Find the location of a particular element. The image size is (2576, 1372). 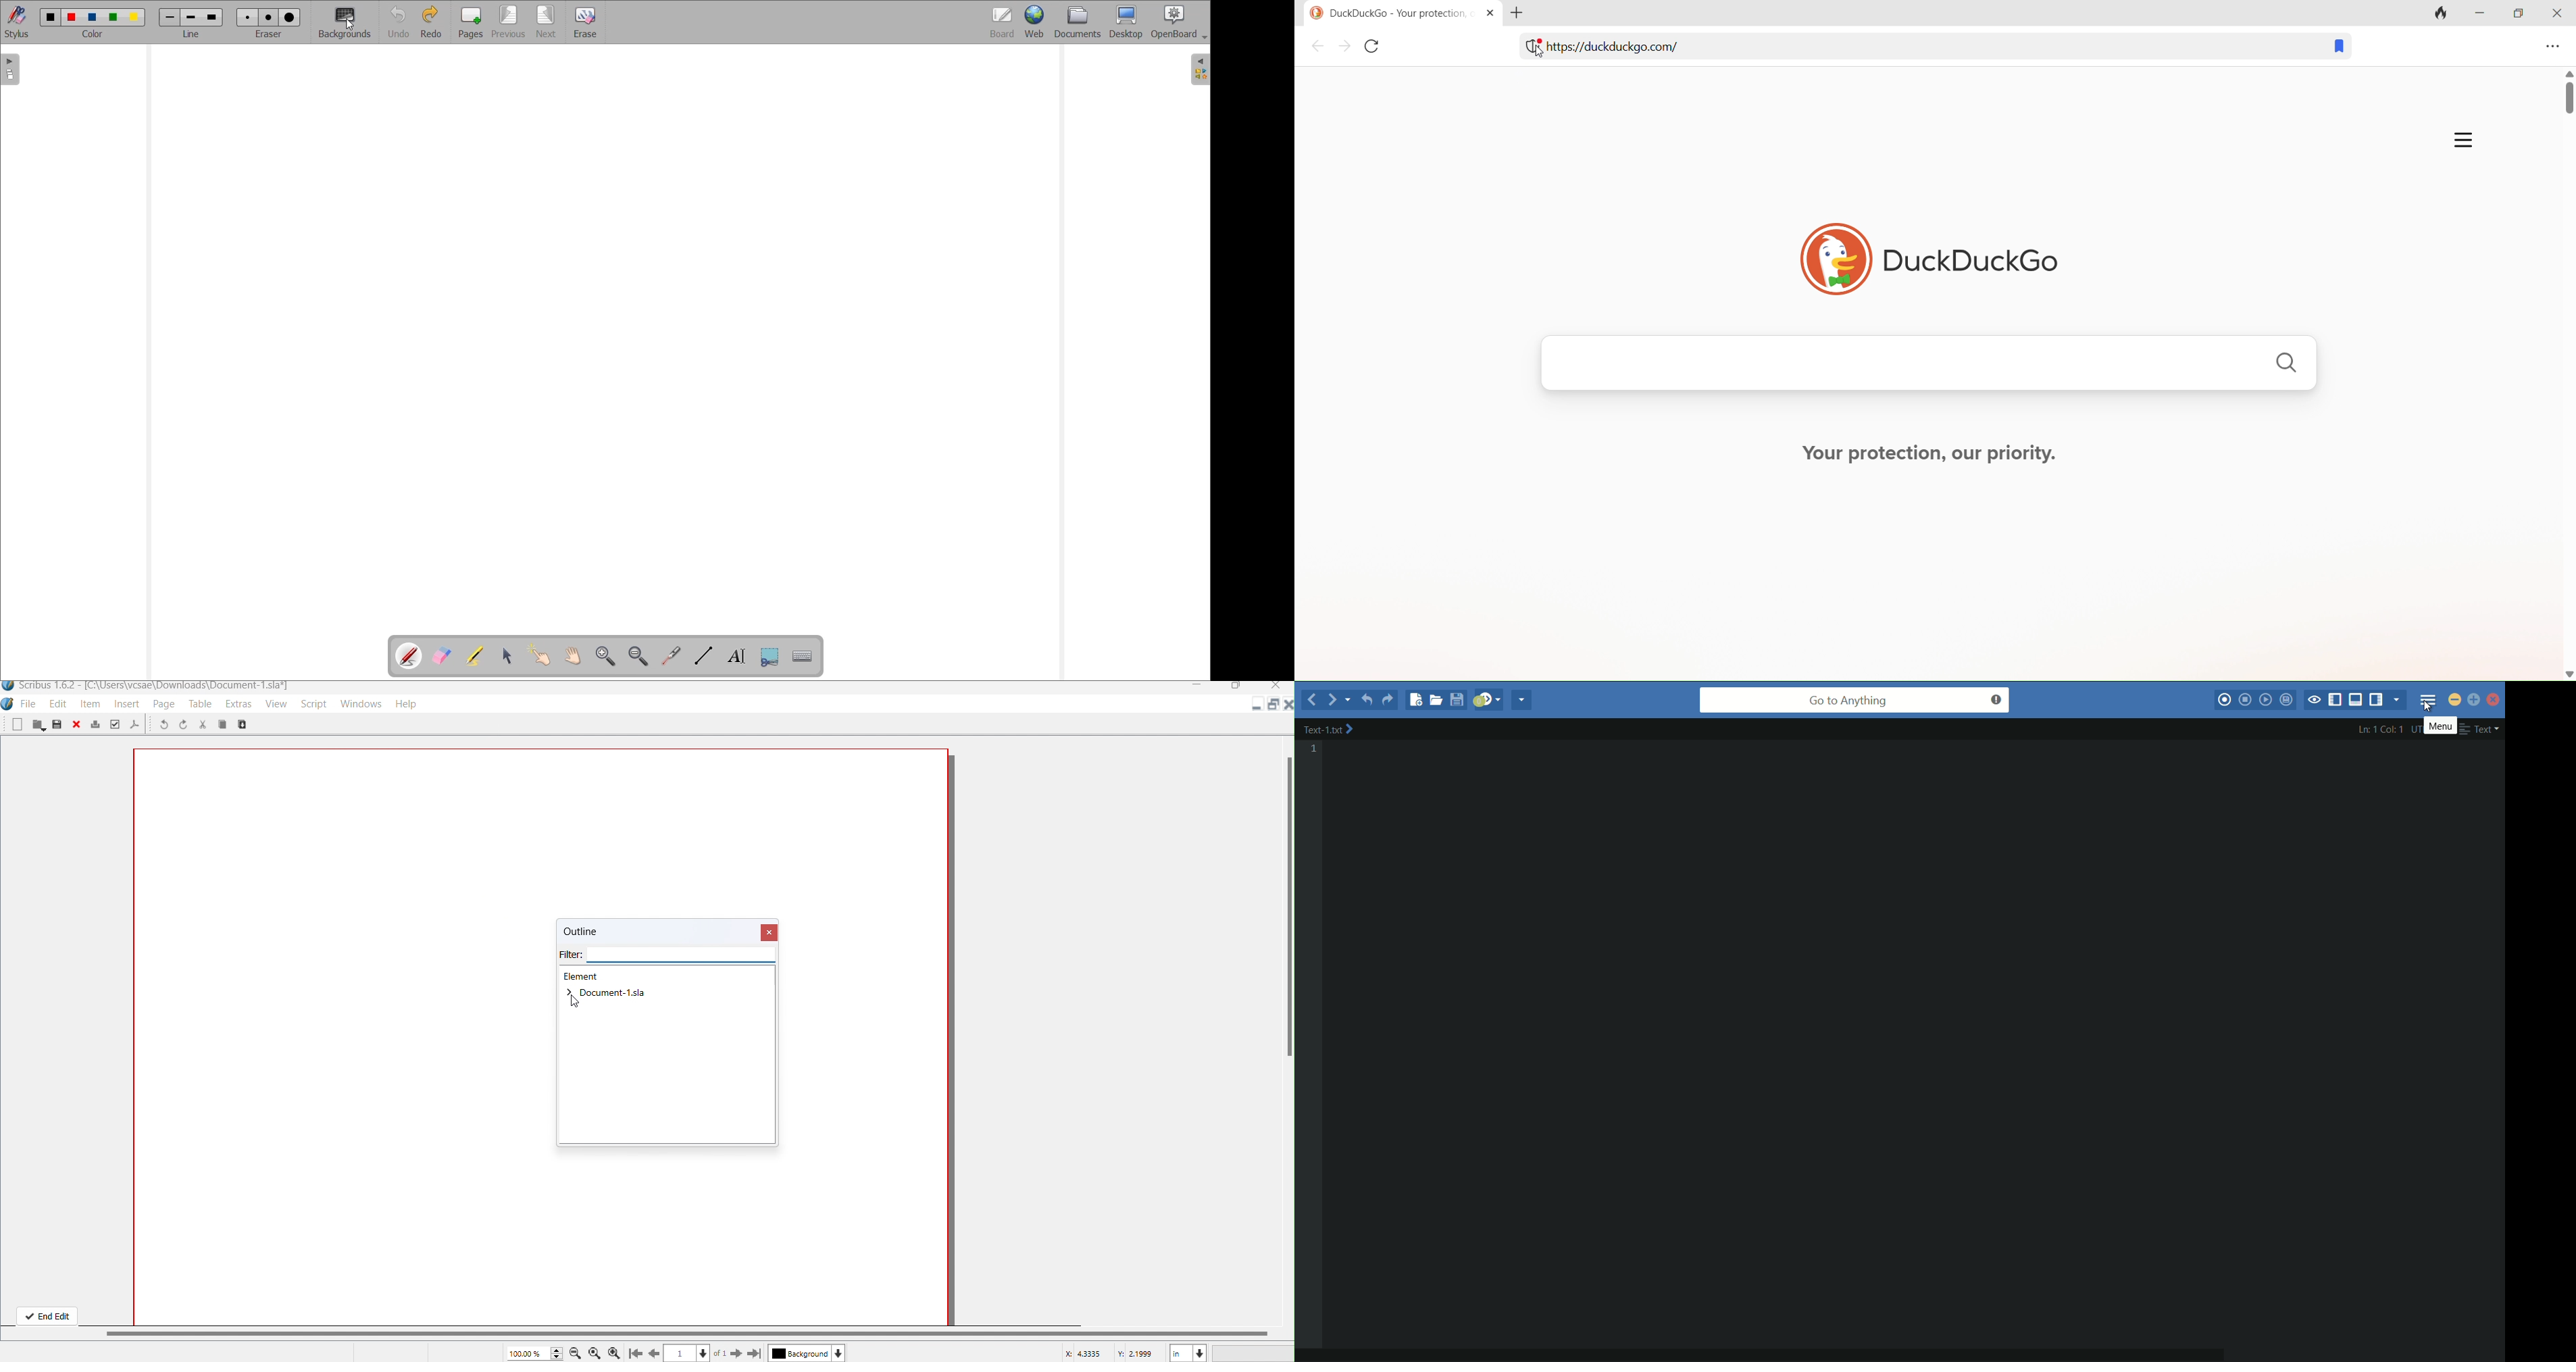

 is located at coordinates (205, 724).